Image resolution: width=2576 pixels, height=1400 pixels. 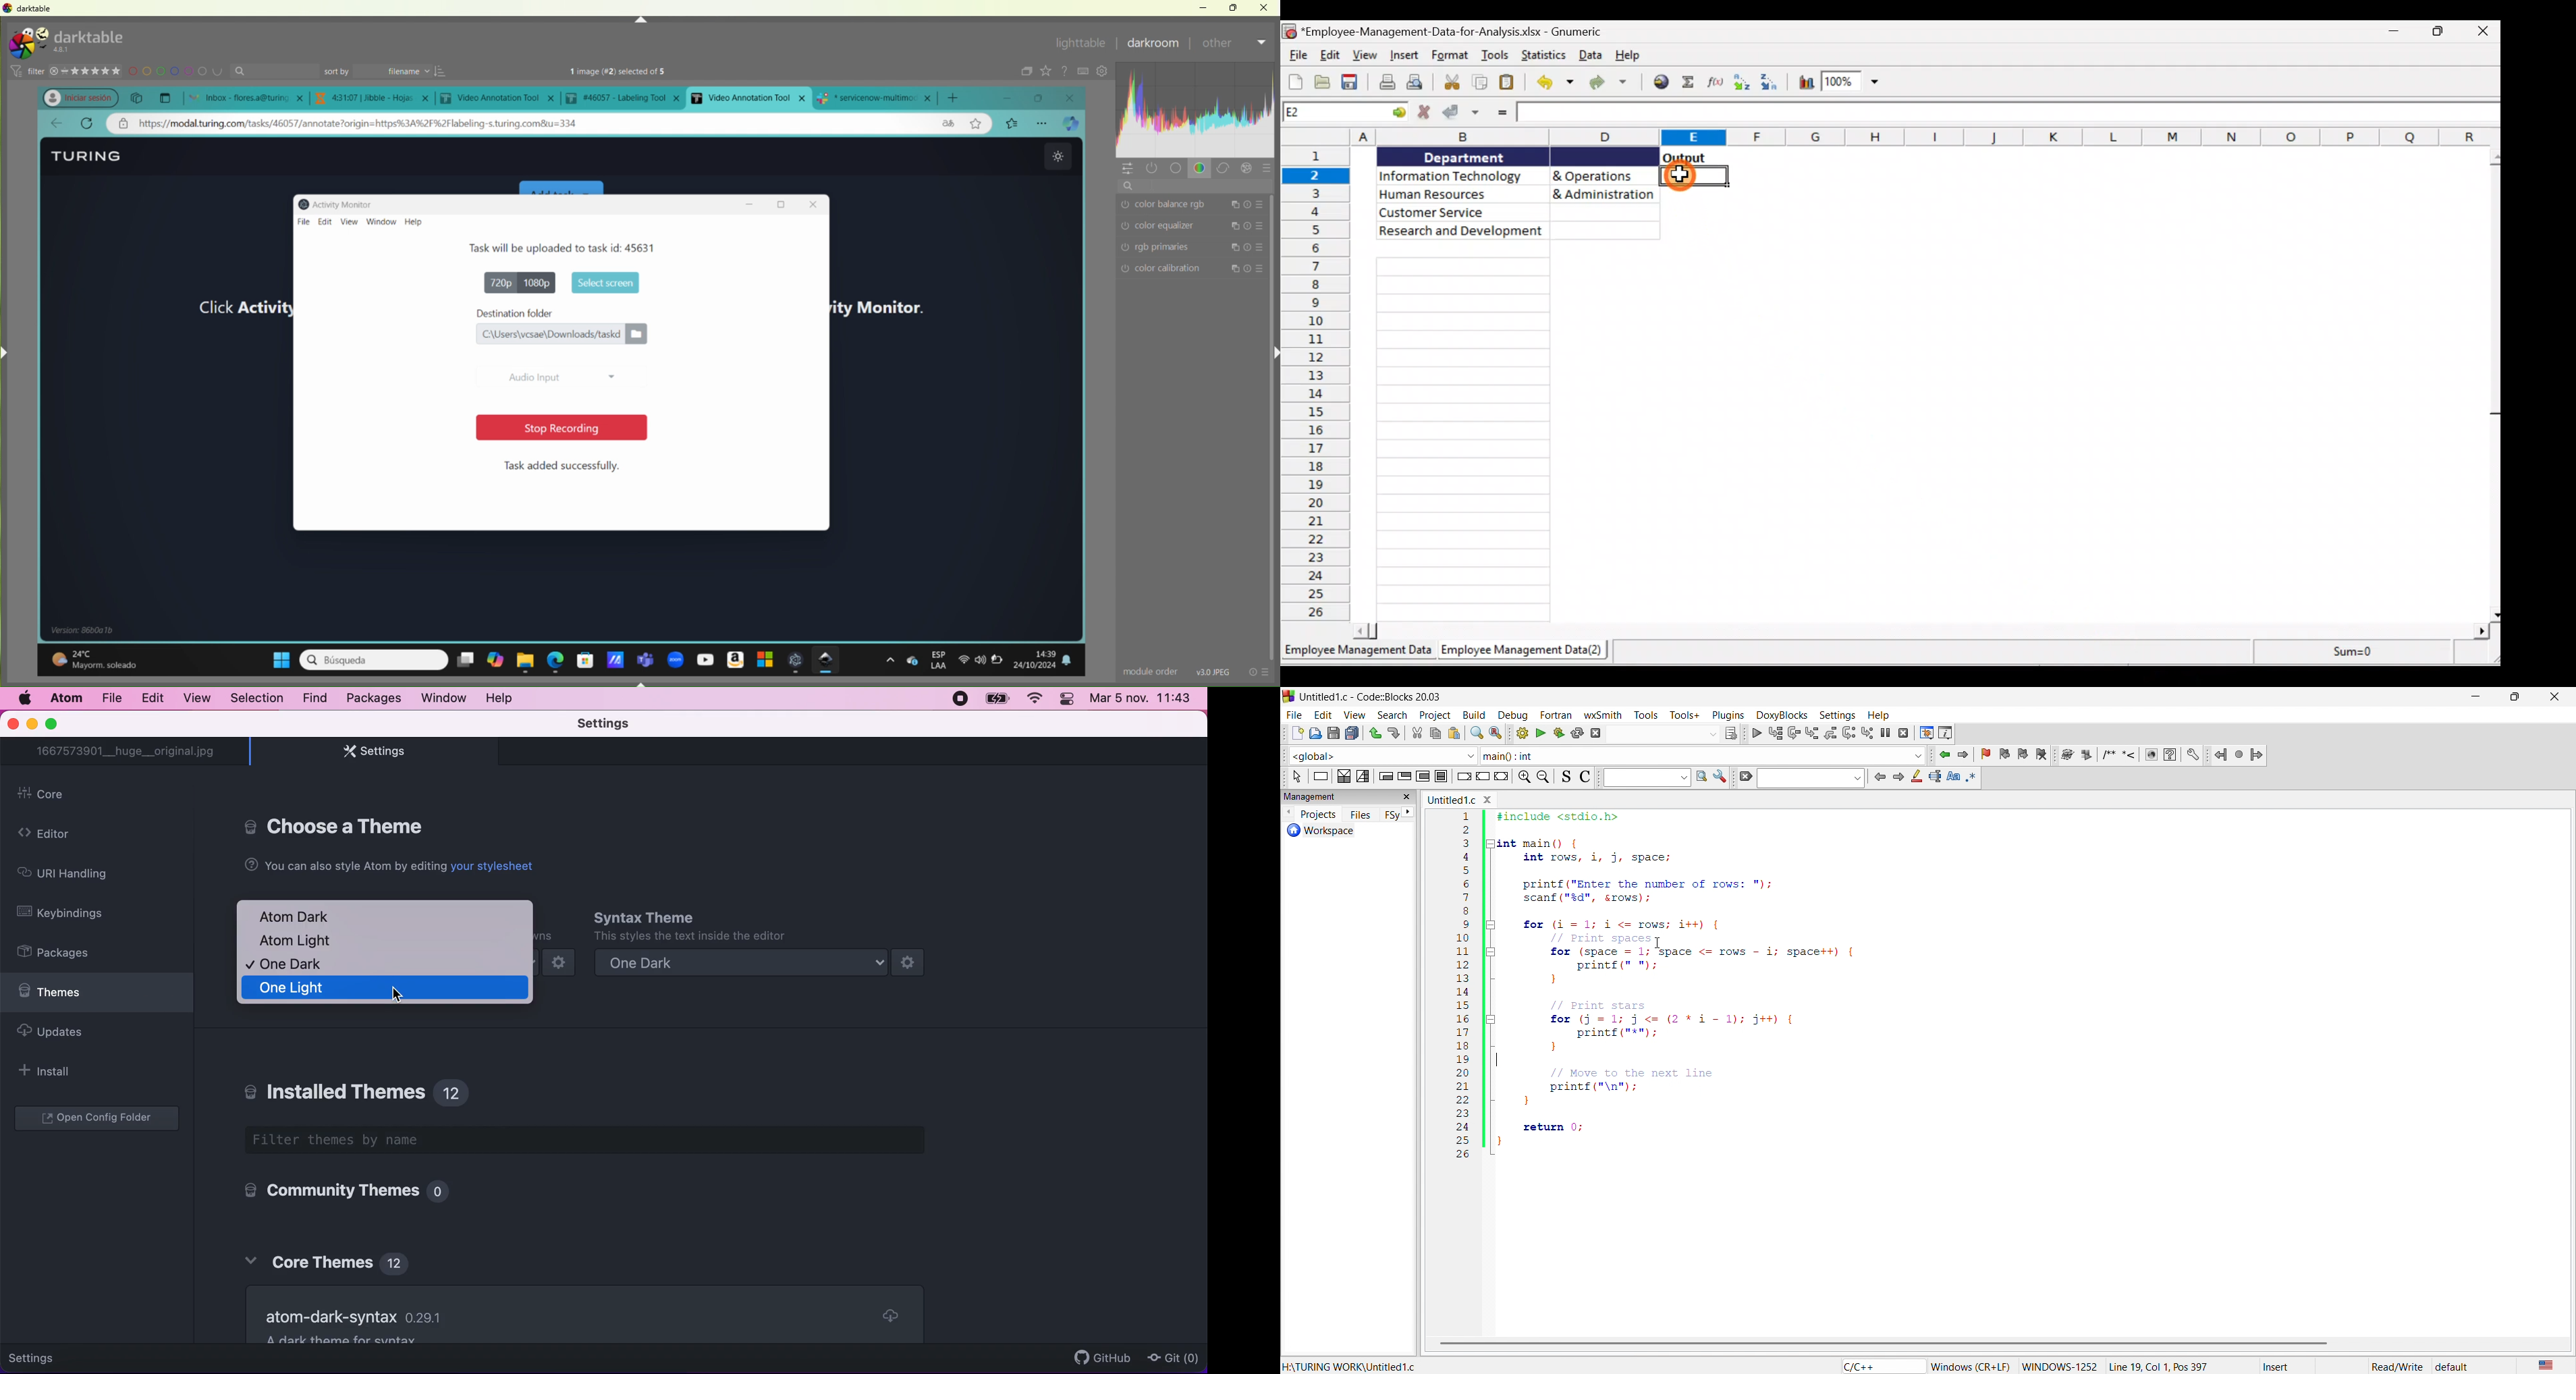 What do you see at coordinates (1972, 776) in the screenshot?
I see `use regex` at bounding box center [1972, 776].